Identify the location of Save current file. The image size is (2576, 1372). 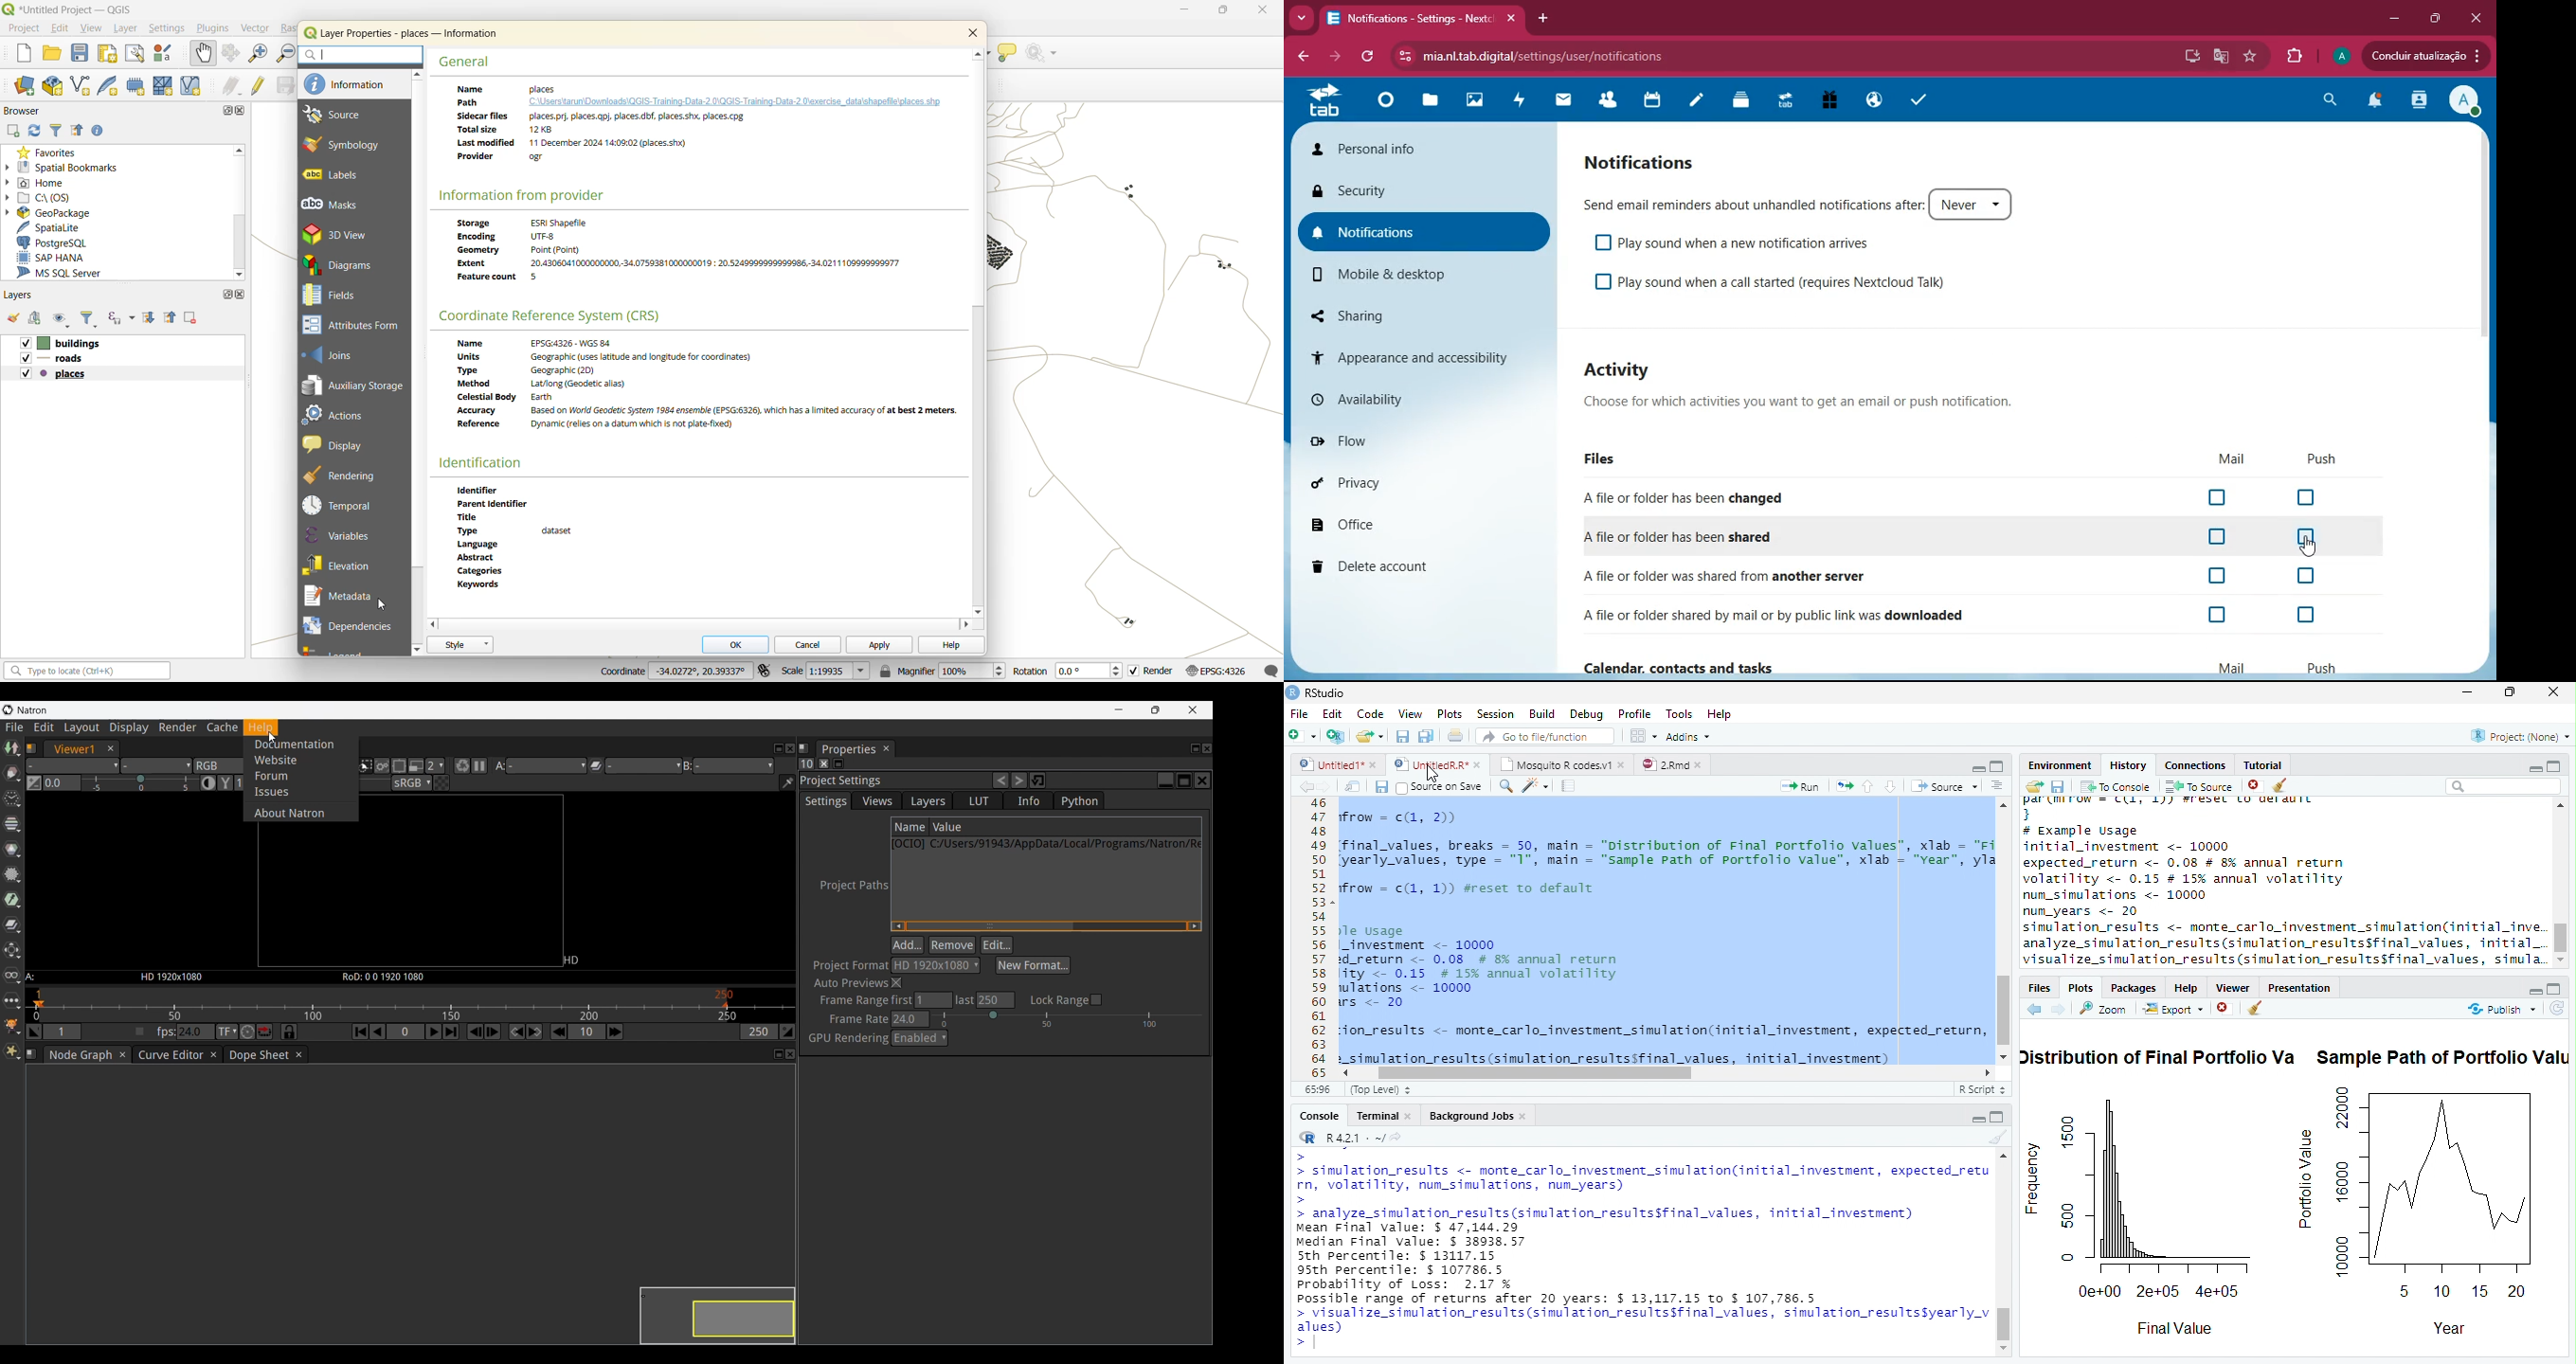
(1401, 736).